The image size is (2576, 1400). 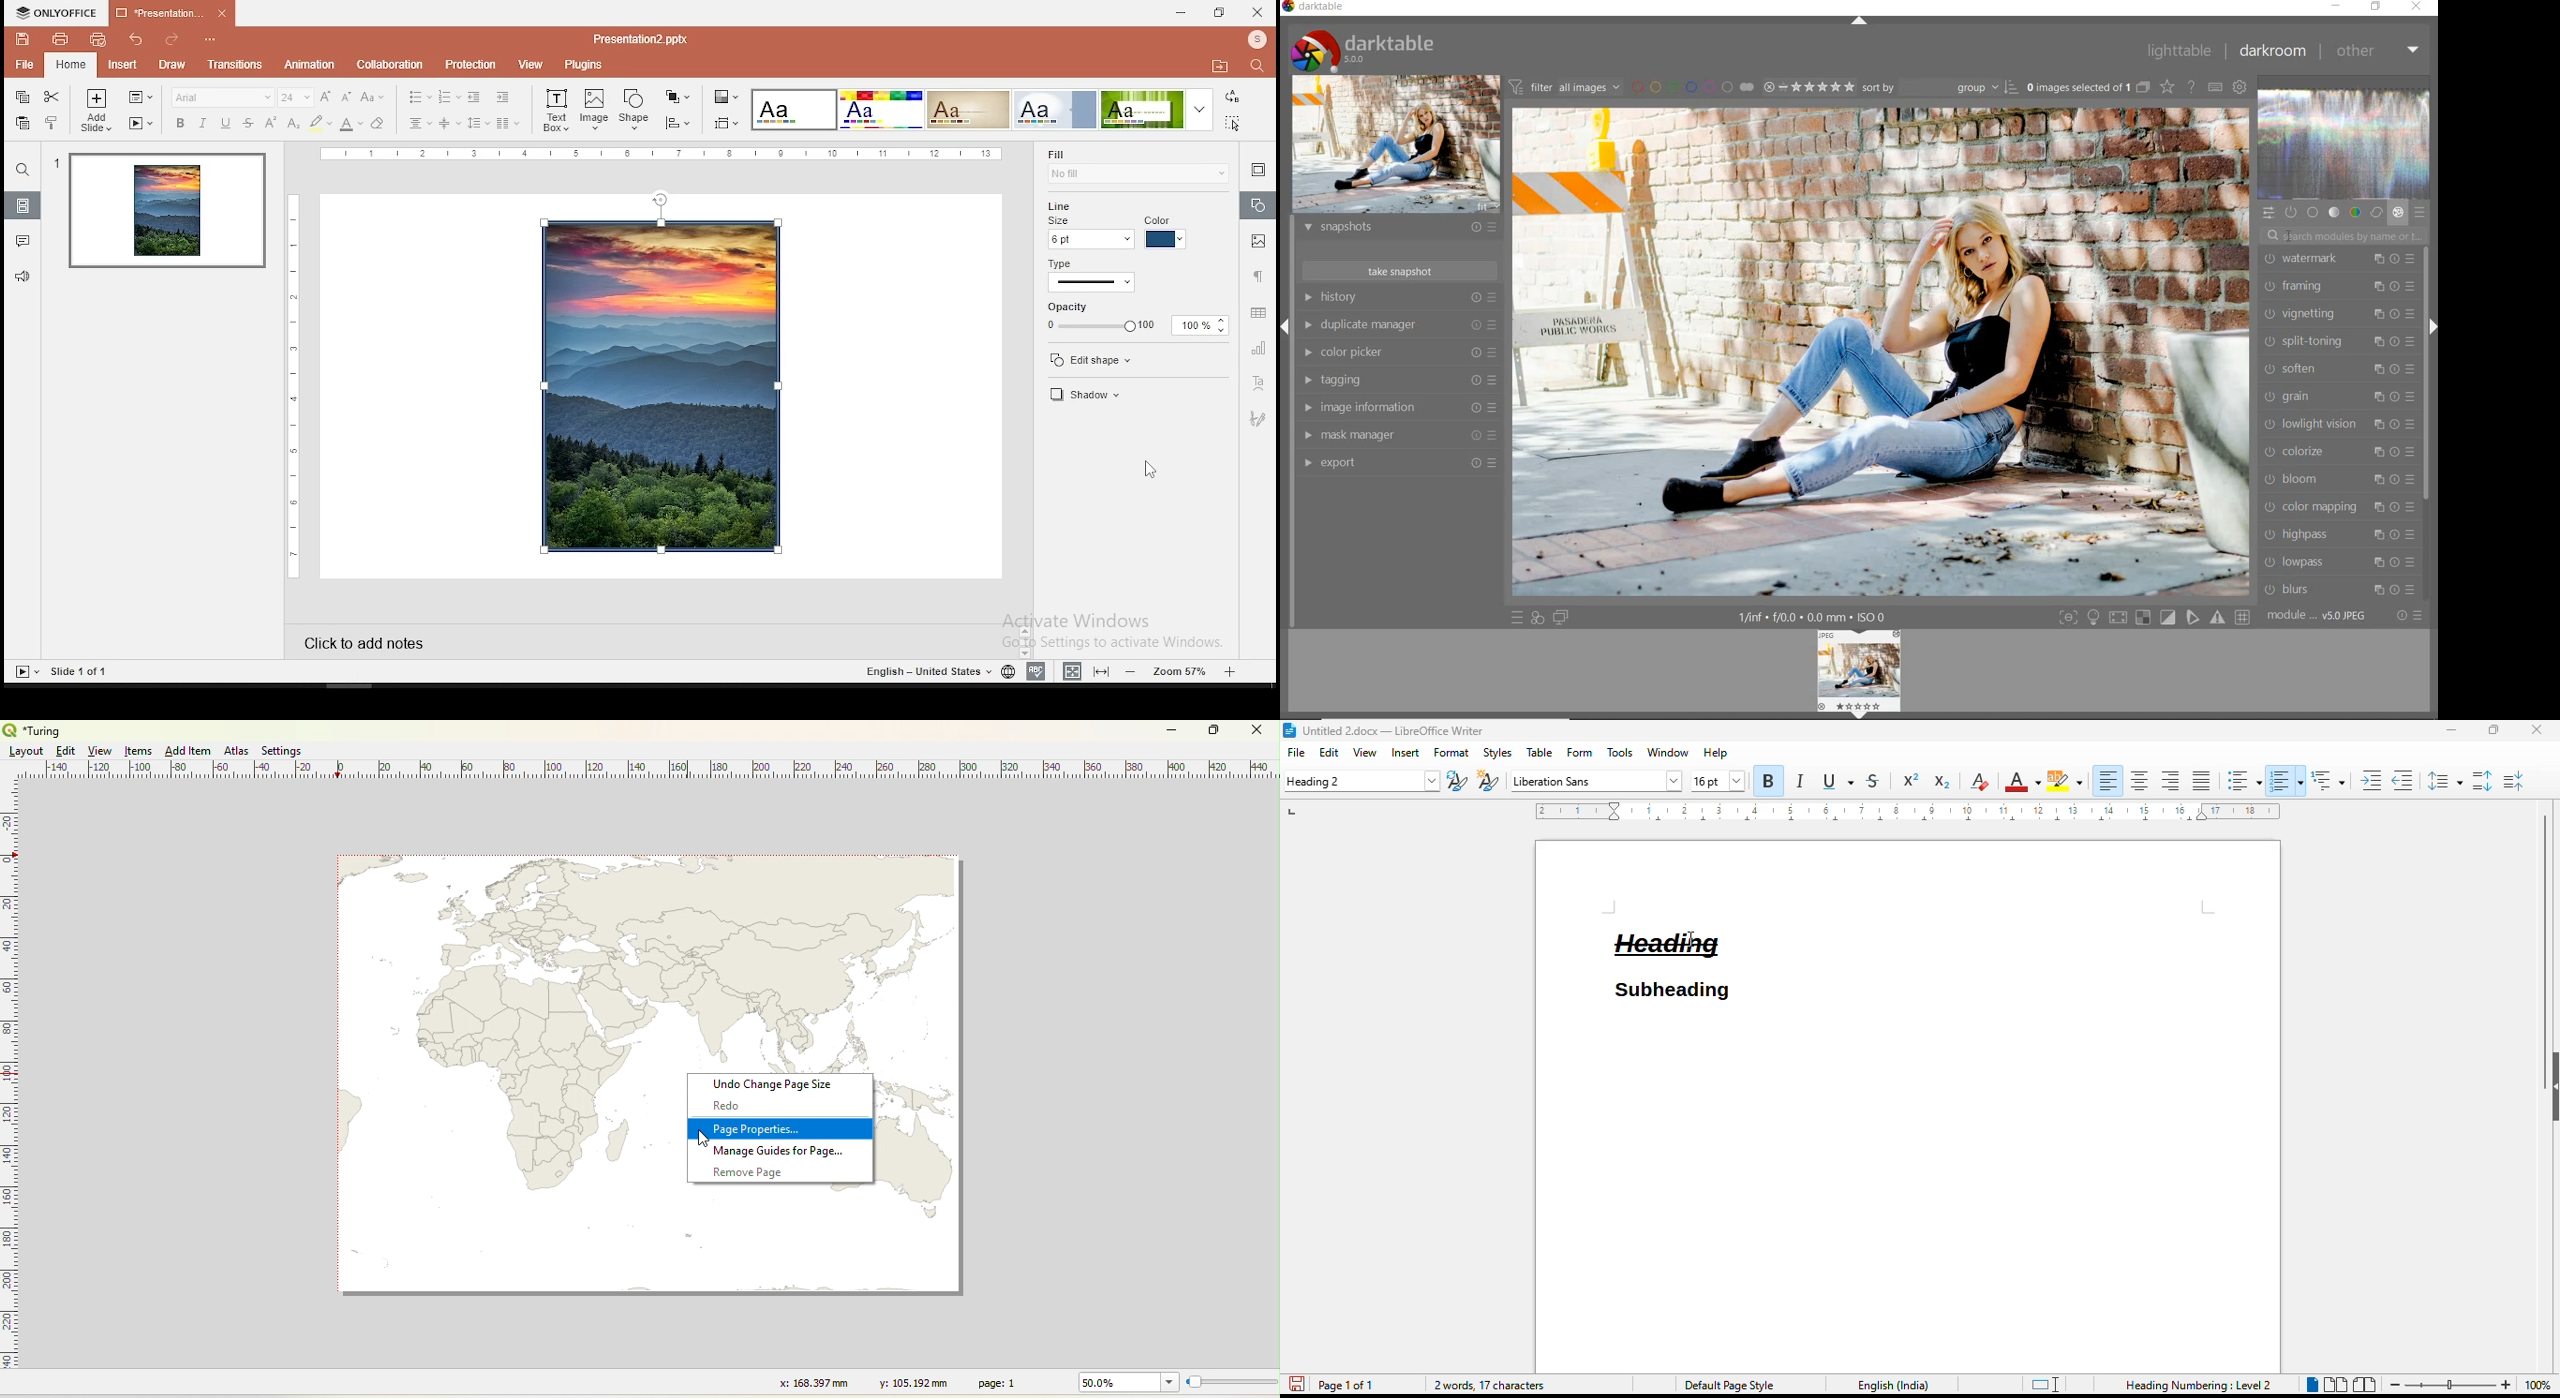 I want to click on cursor, so click(x=1689, y=940).